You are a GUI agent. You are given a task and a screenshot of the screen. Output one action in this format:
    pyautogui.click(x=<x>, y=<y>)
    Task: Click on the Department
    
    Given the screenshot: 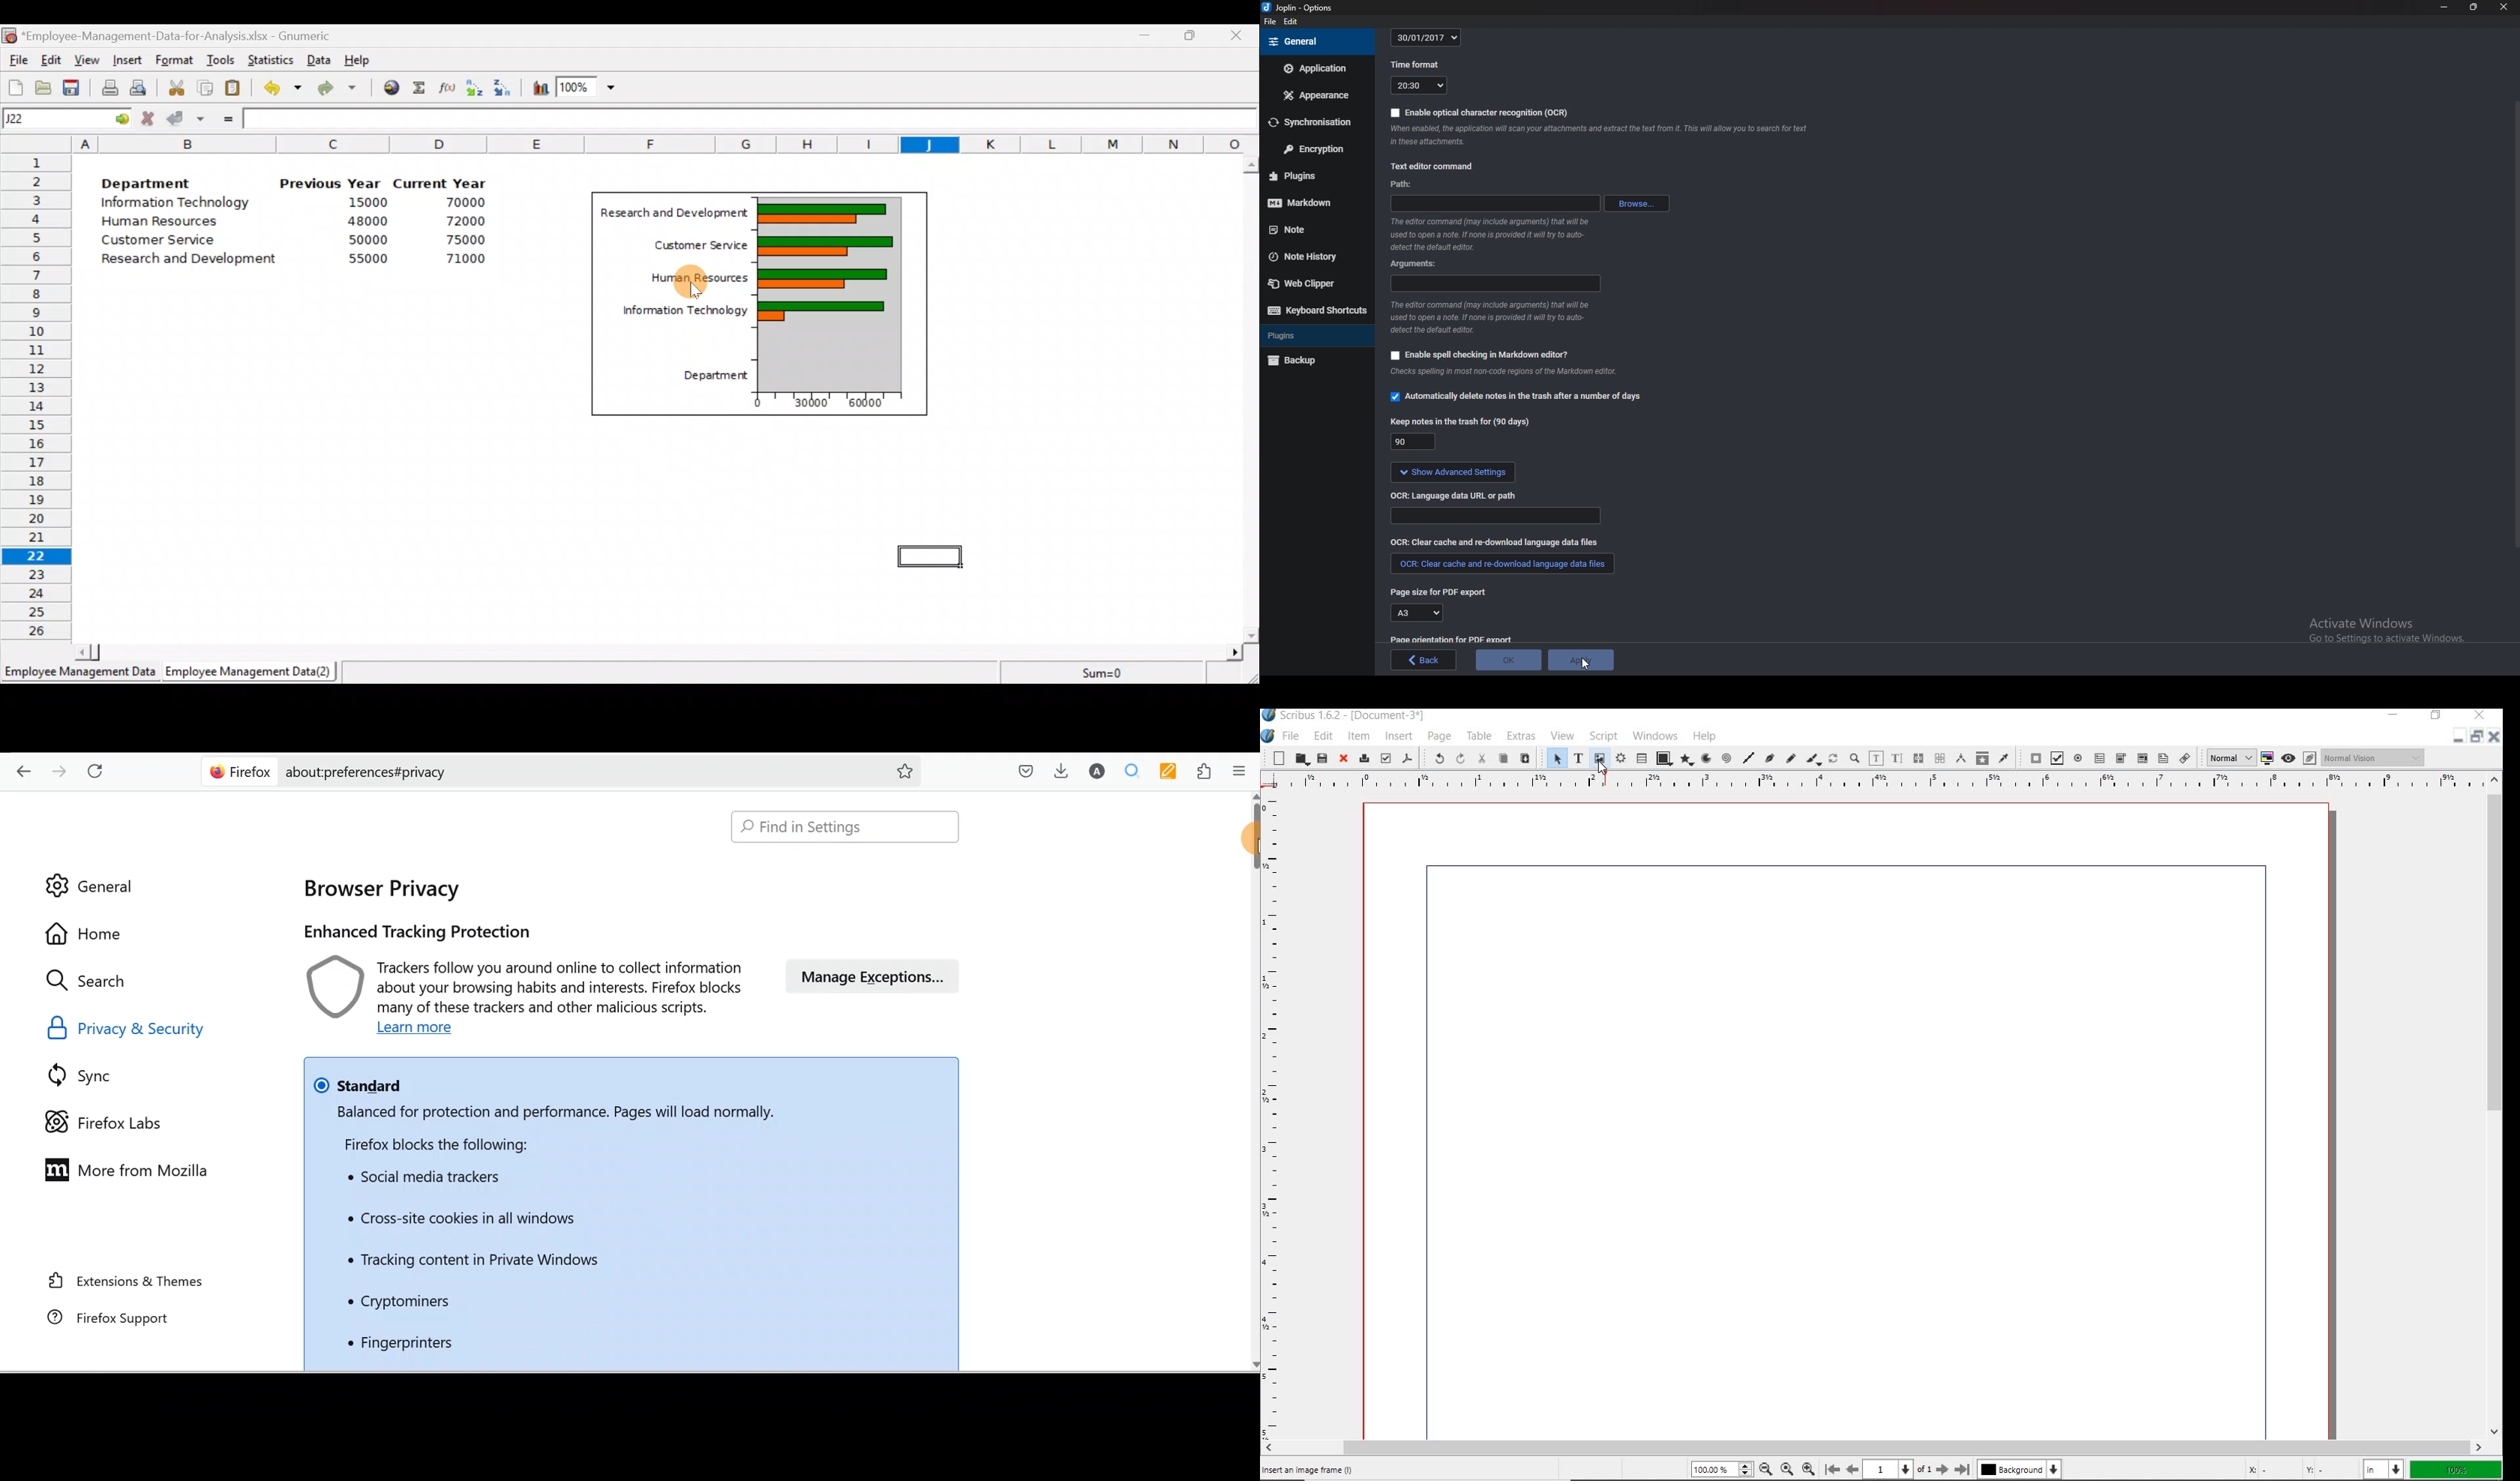 What is the action you would take?
    pyautogui.click(x=156, y=184)
    